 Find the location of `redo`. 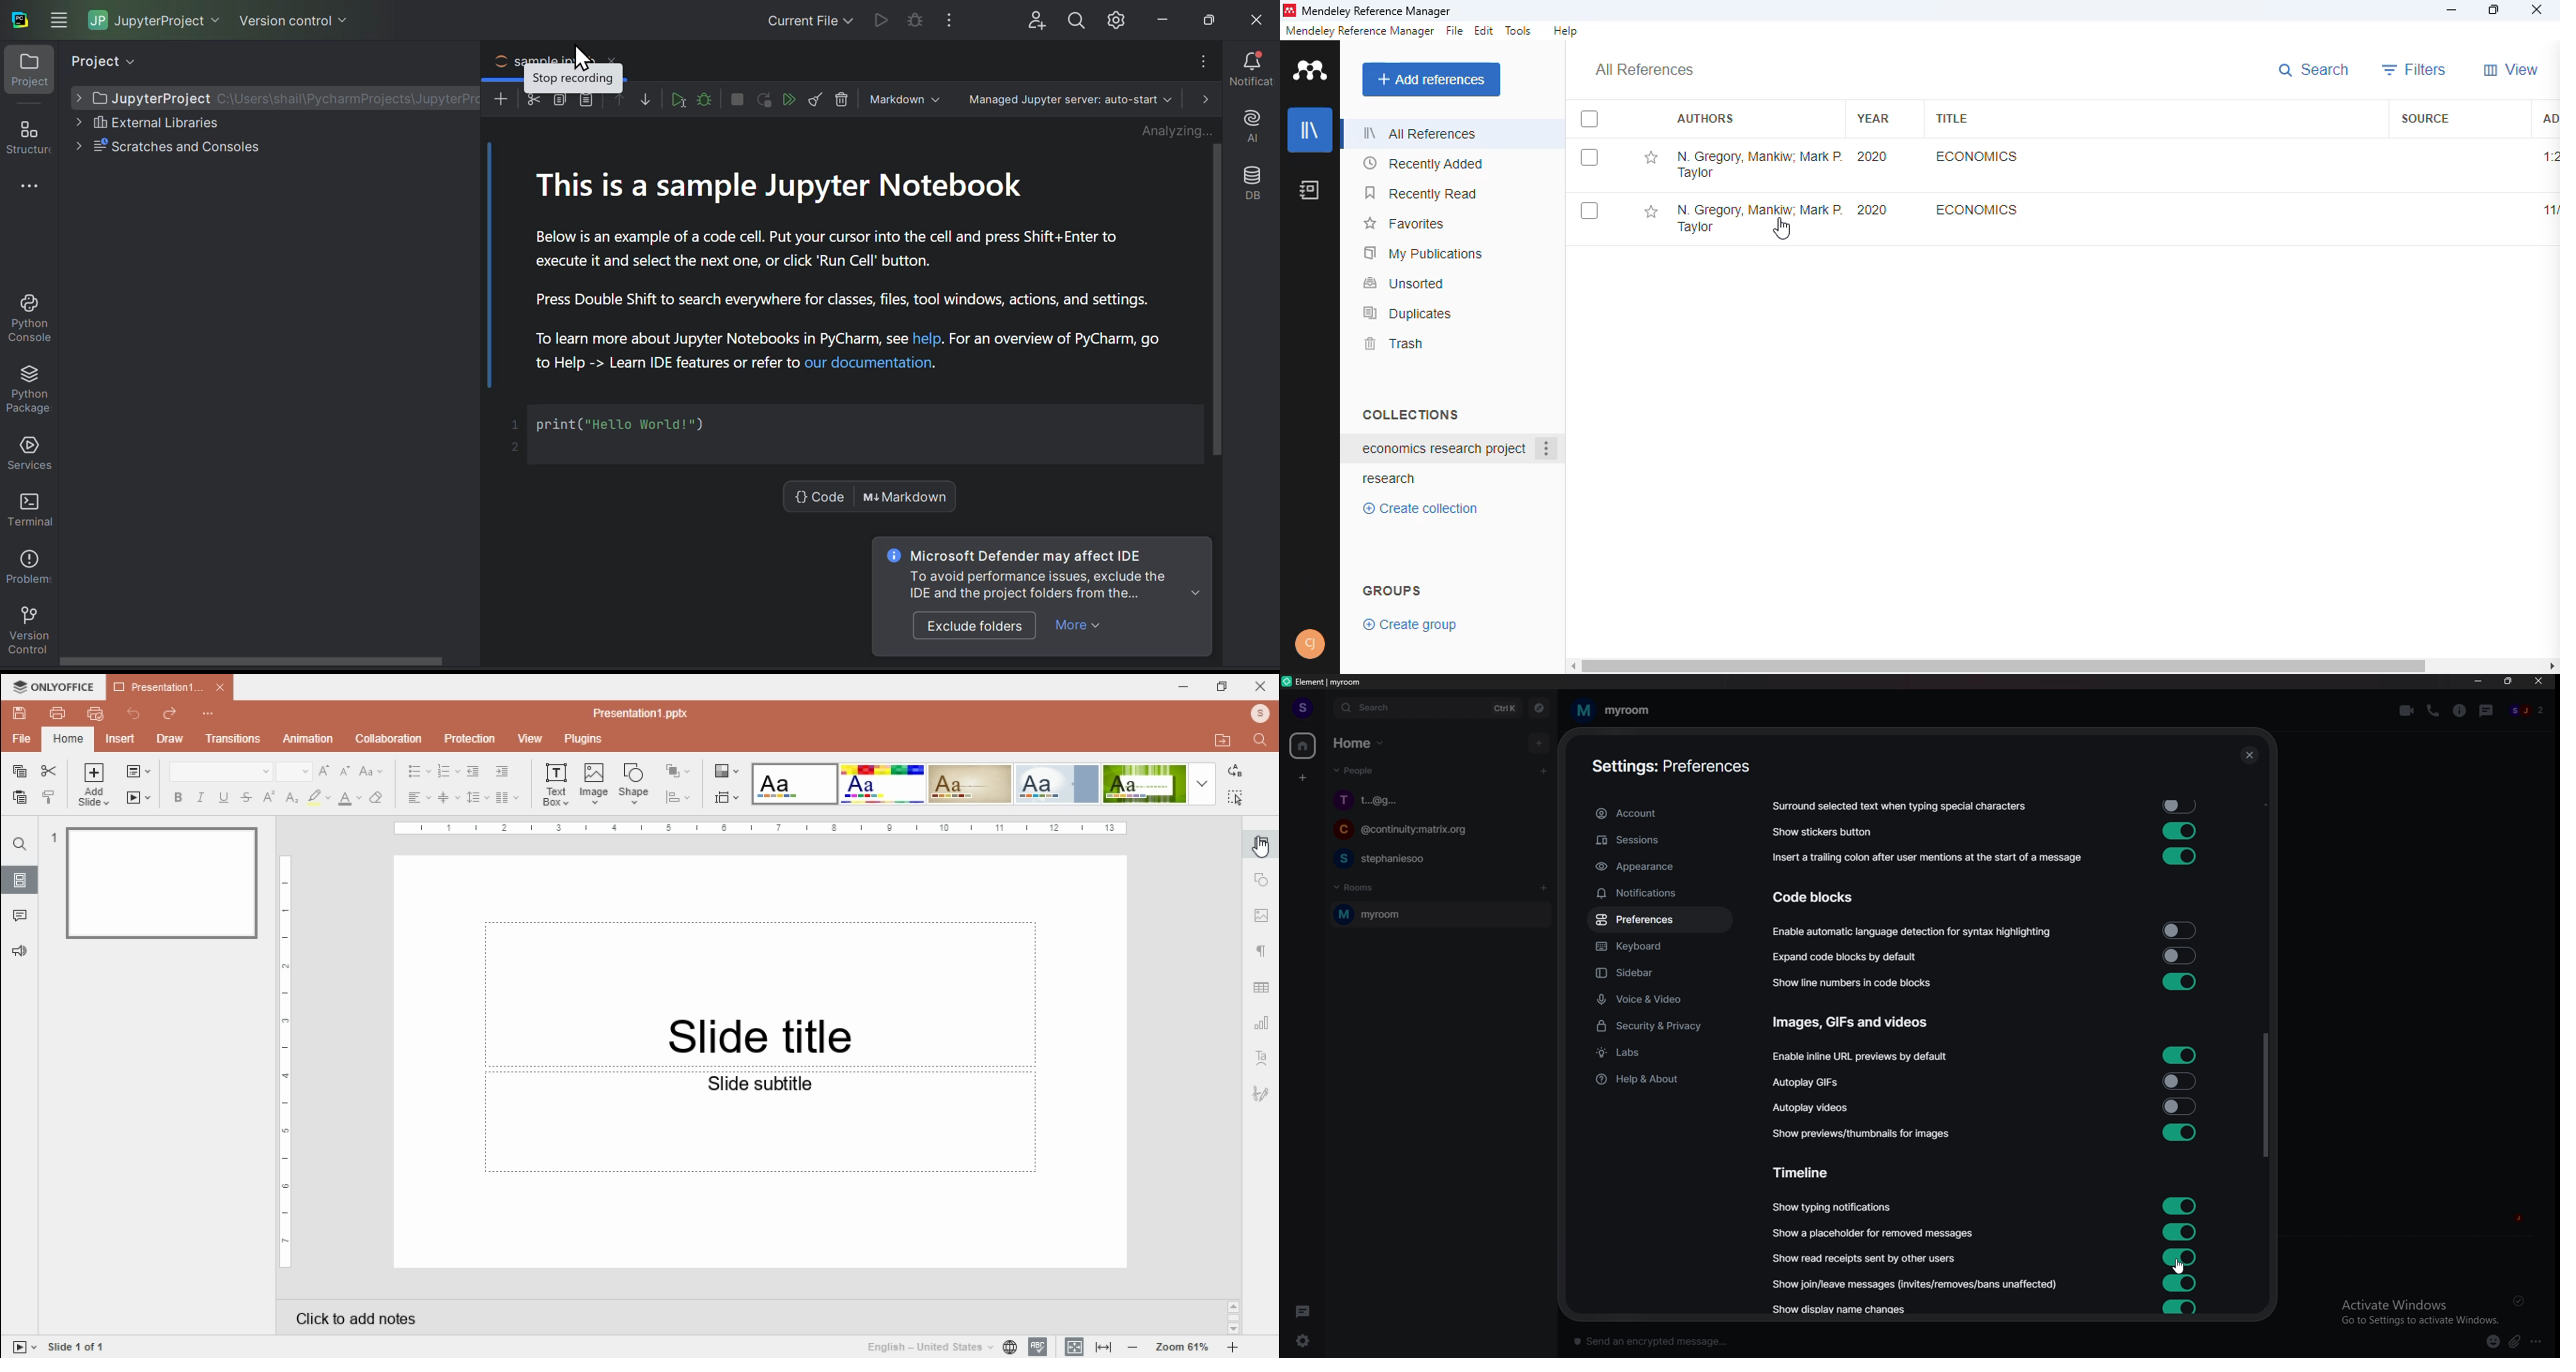

redo is located at coordinates (169, 714).